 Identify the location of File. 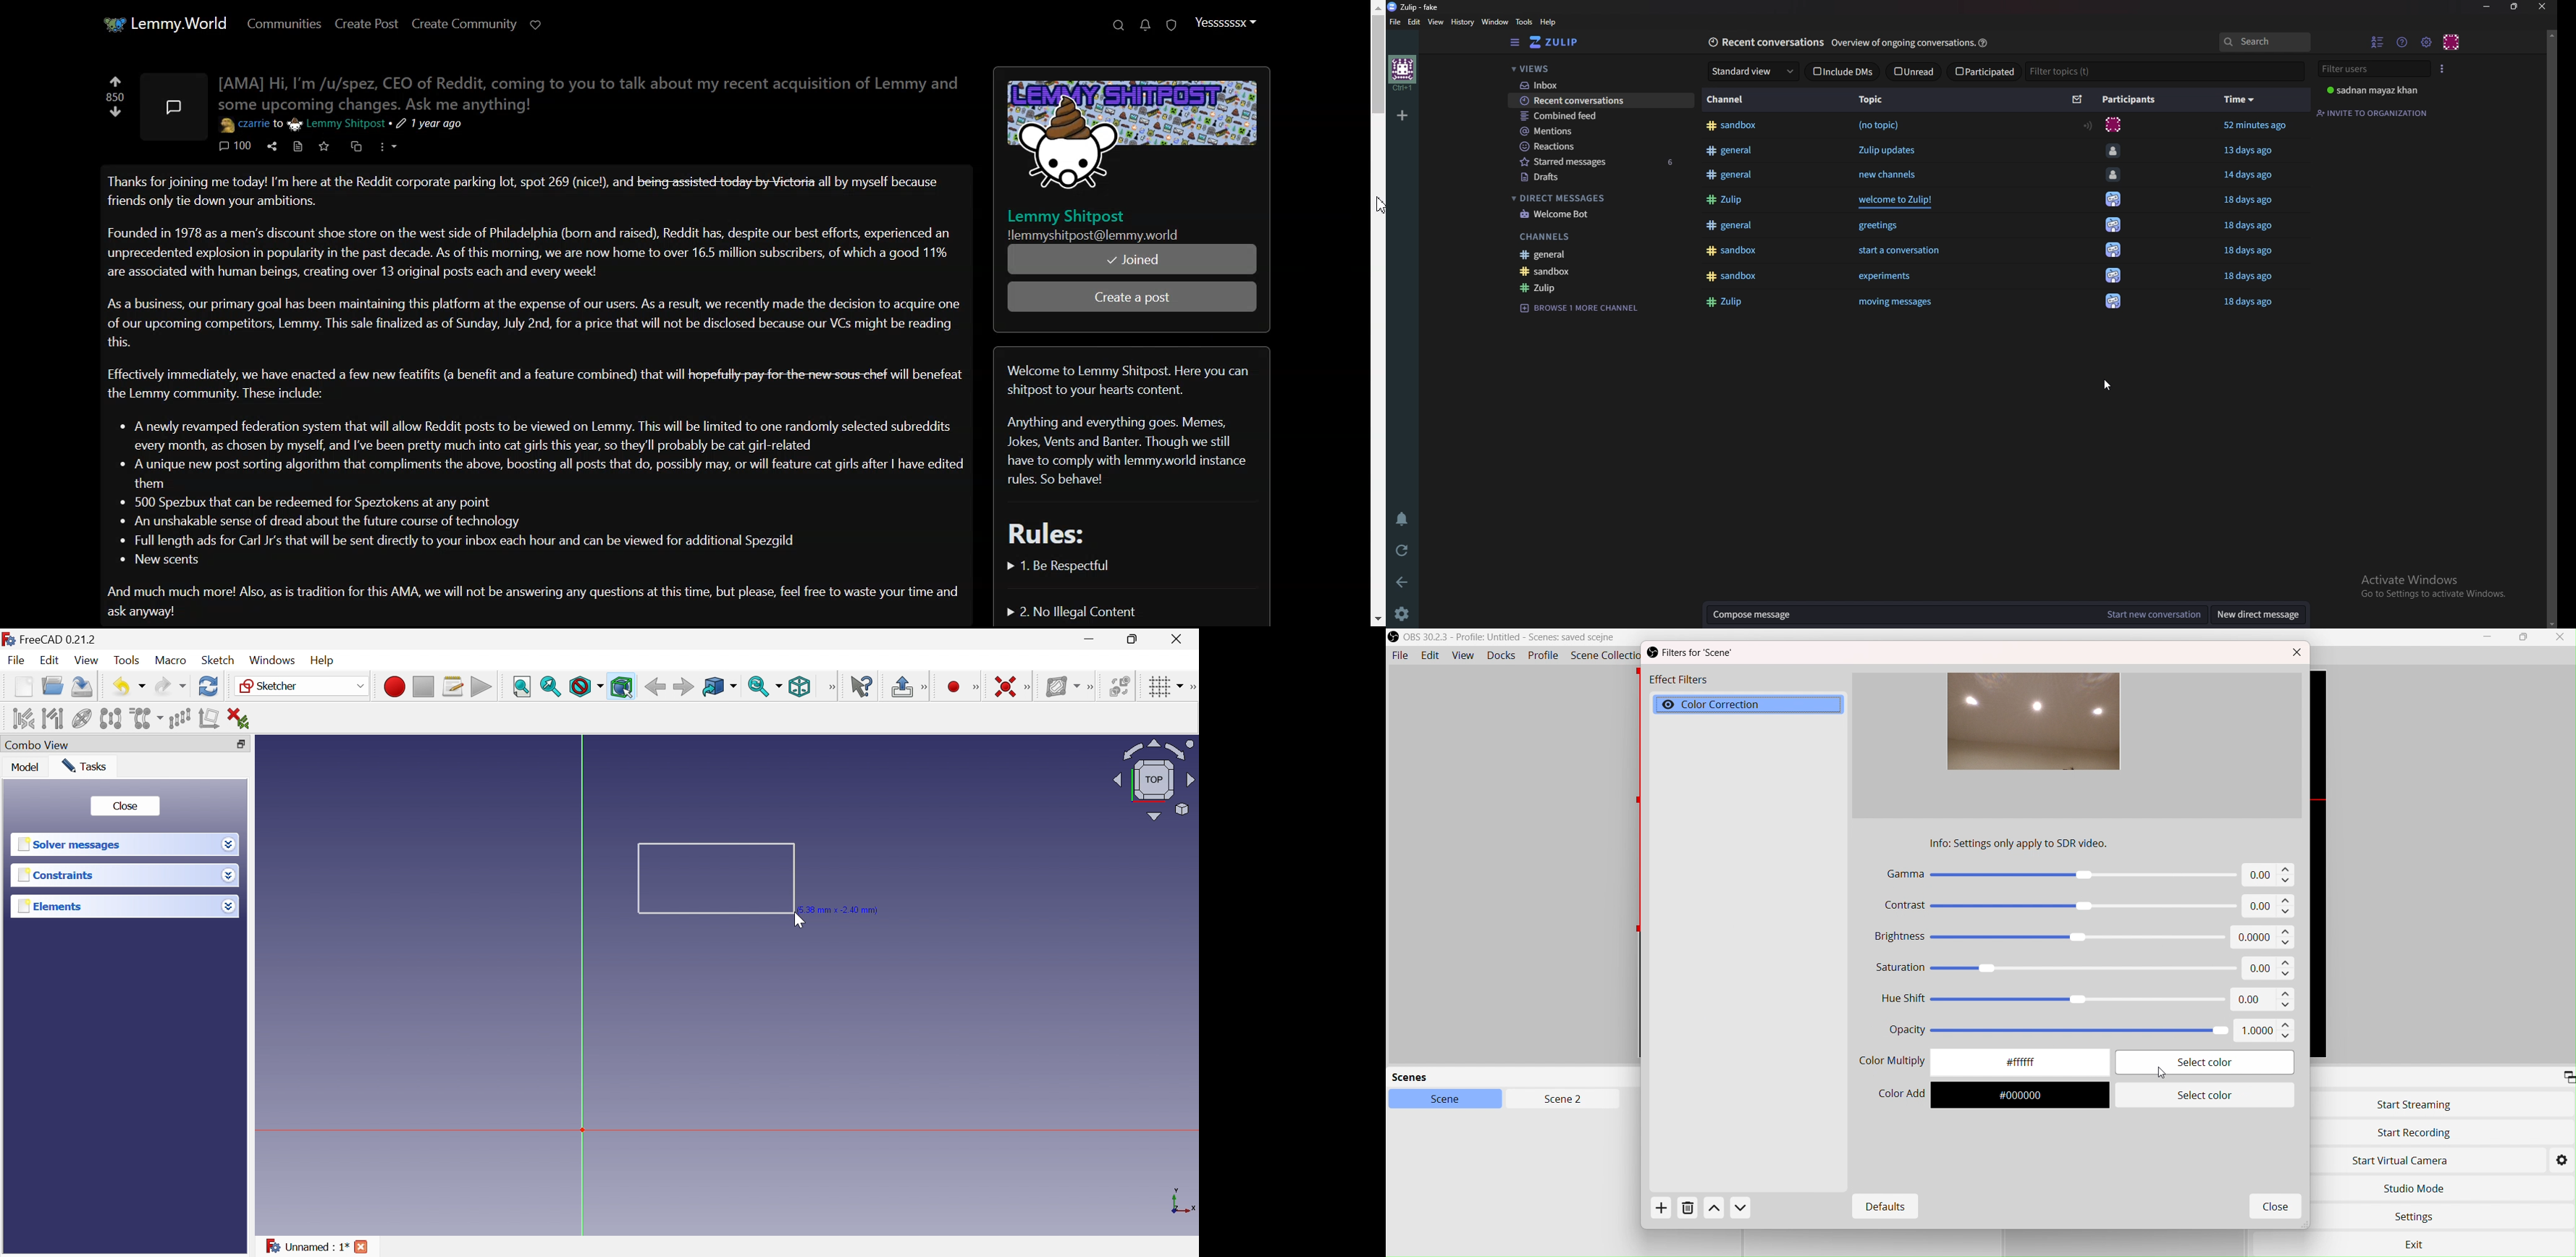
(1400, 656).